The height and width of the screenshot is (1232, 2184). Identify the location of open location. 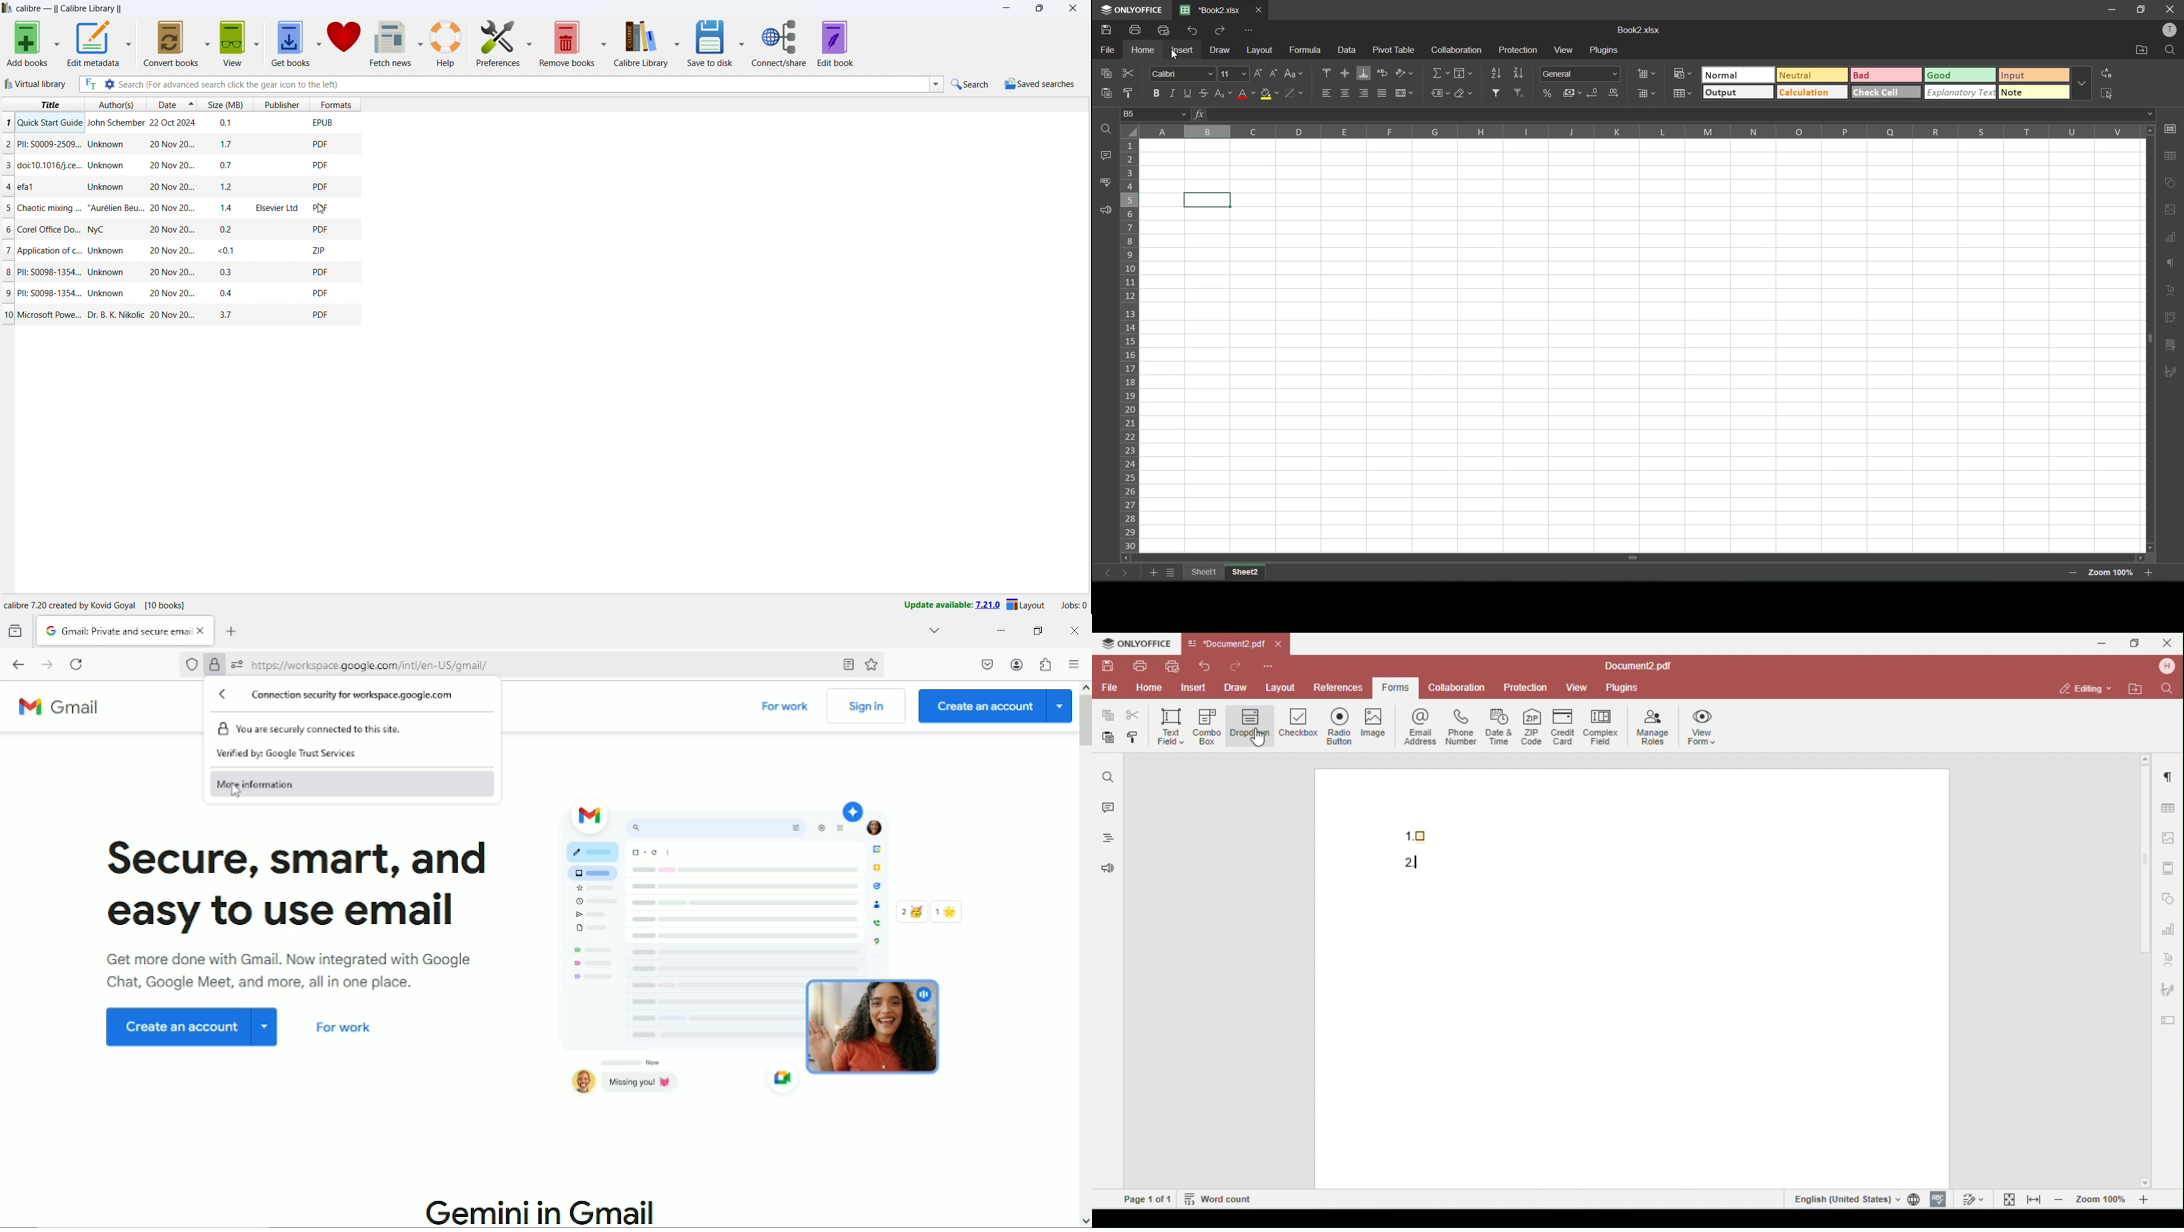
(2137, 51).